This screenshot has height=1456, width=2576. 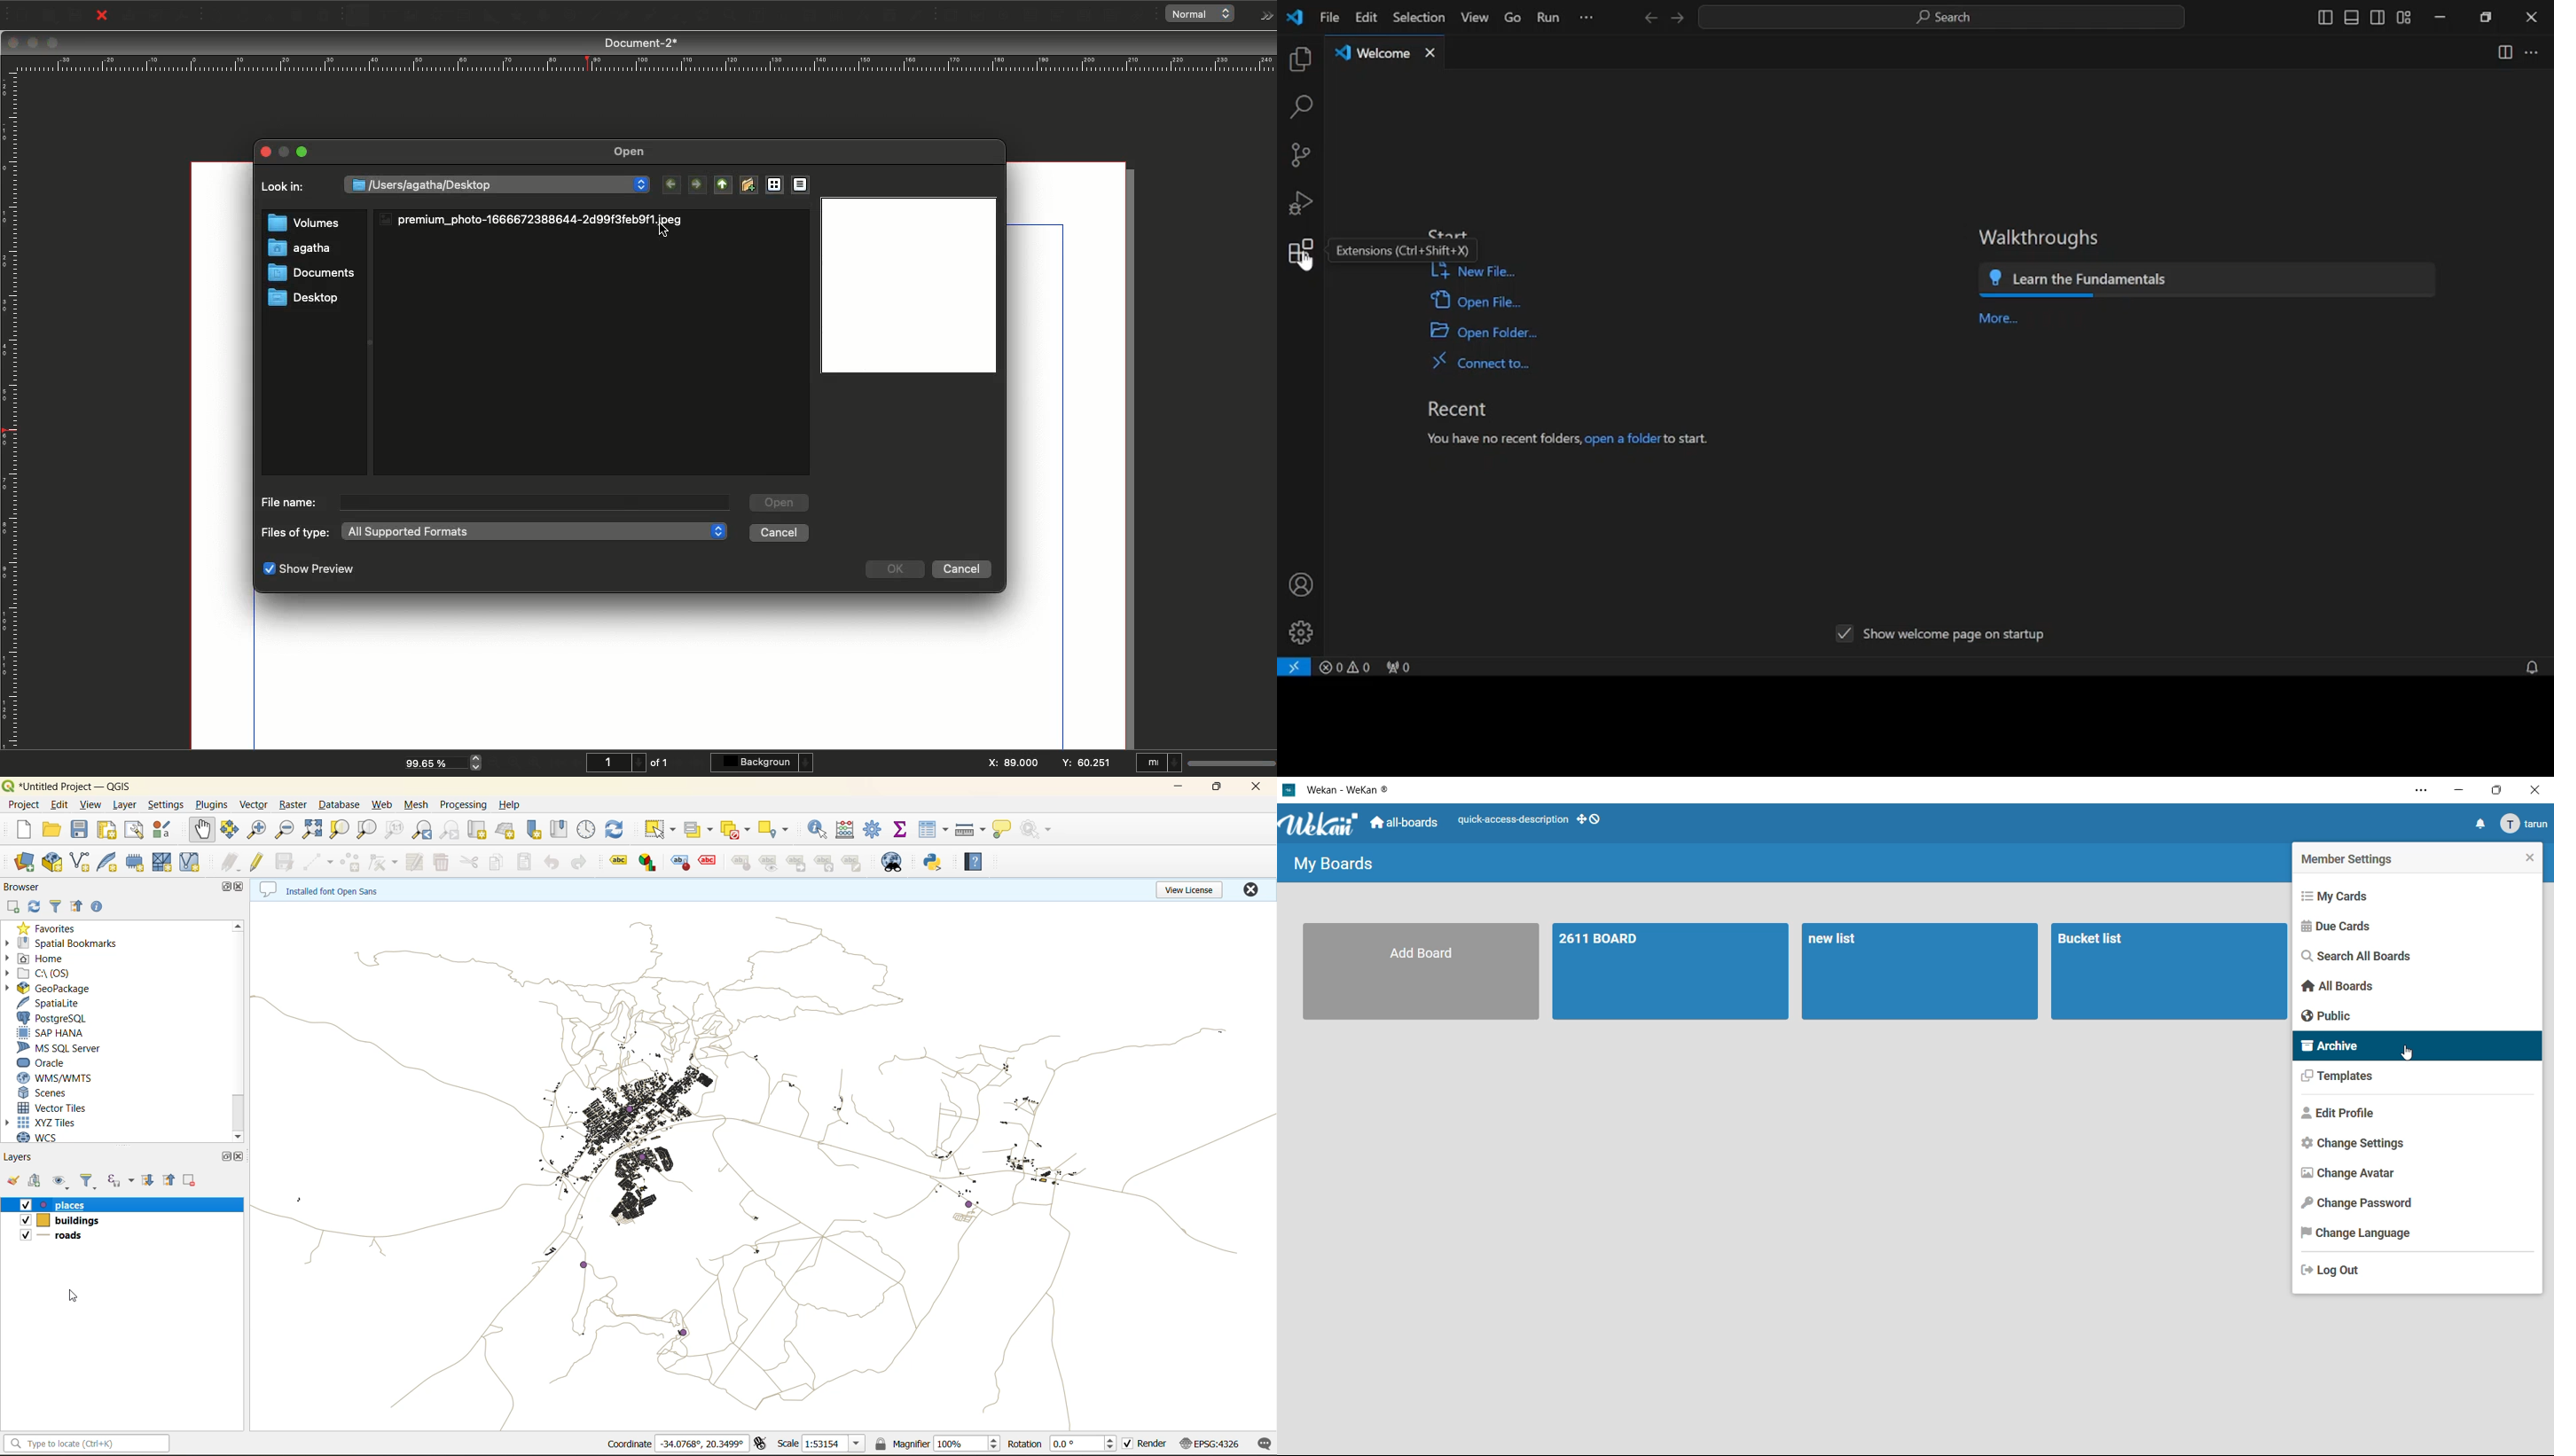 What do you see at coordinates (896, 568) in the screenshot?
I see `Ok` at bounding box center [896, 568].